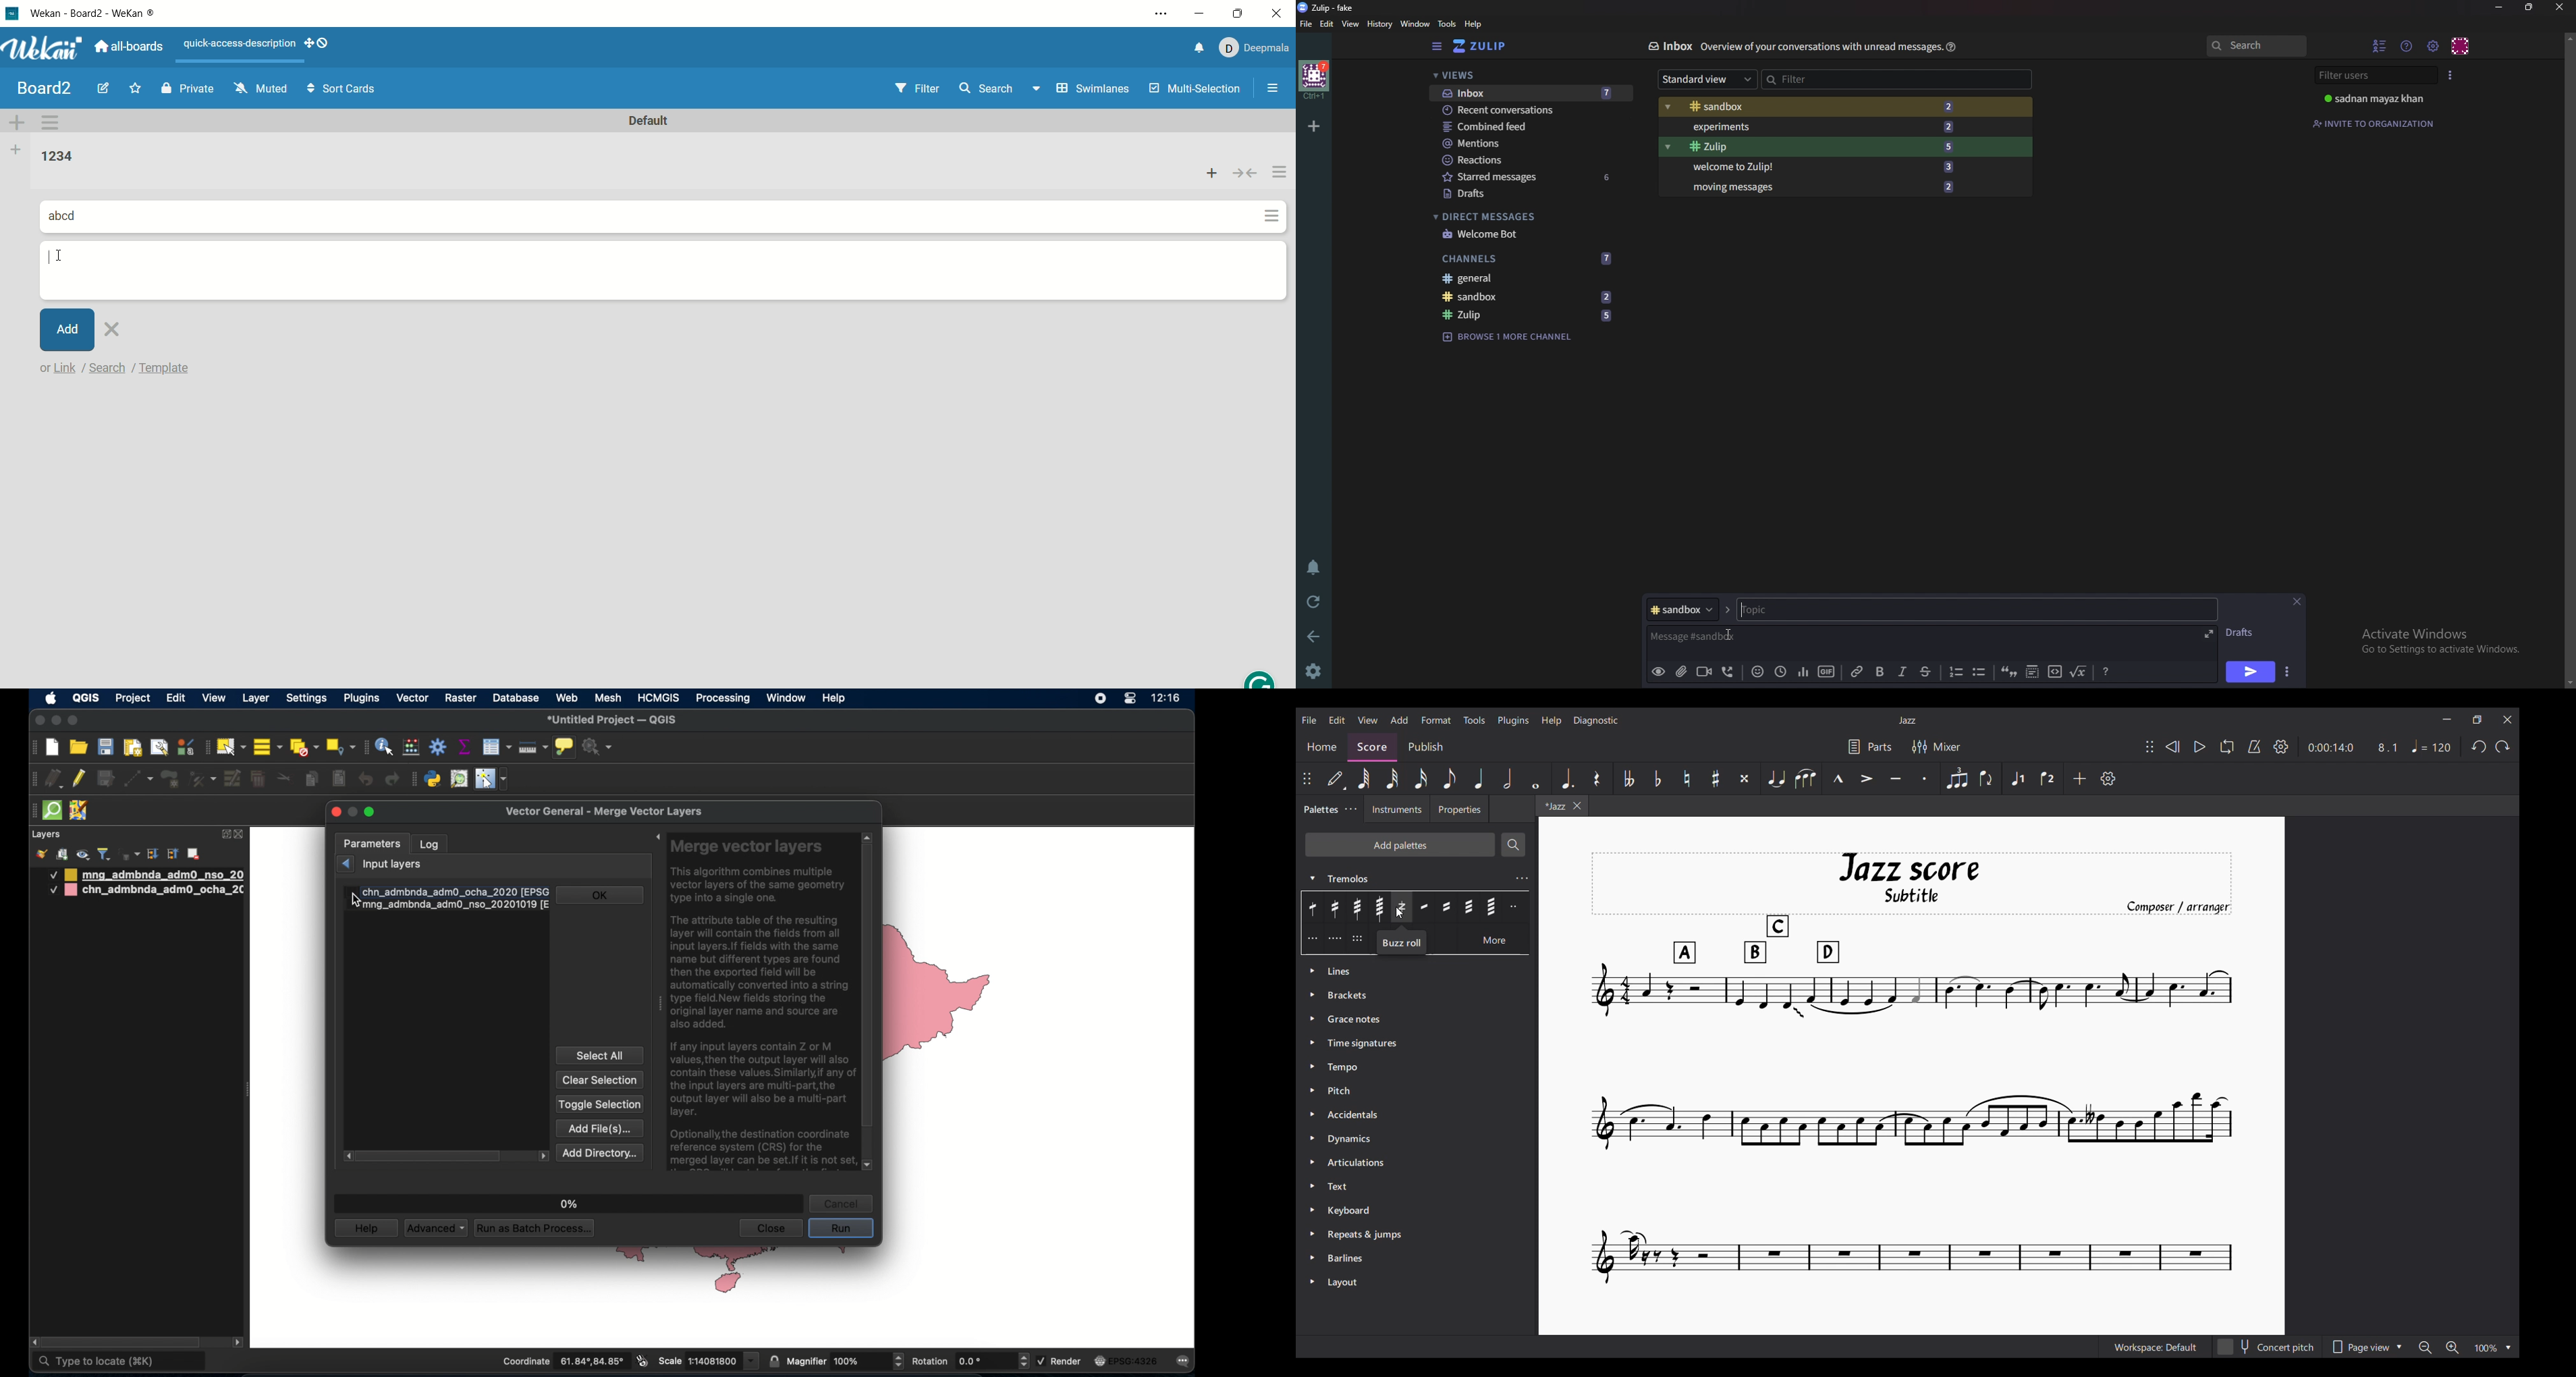  What do you see at coordinates (41, 854) in the screenshot?
I see `open layer styling panel` at bounding box center [41, 854].